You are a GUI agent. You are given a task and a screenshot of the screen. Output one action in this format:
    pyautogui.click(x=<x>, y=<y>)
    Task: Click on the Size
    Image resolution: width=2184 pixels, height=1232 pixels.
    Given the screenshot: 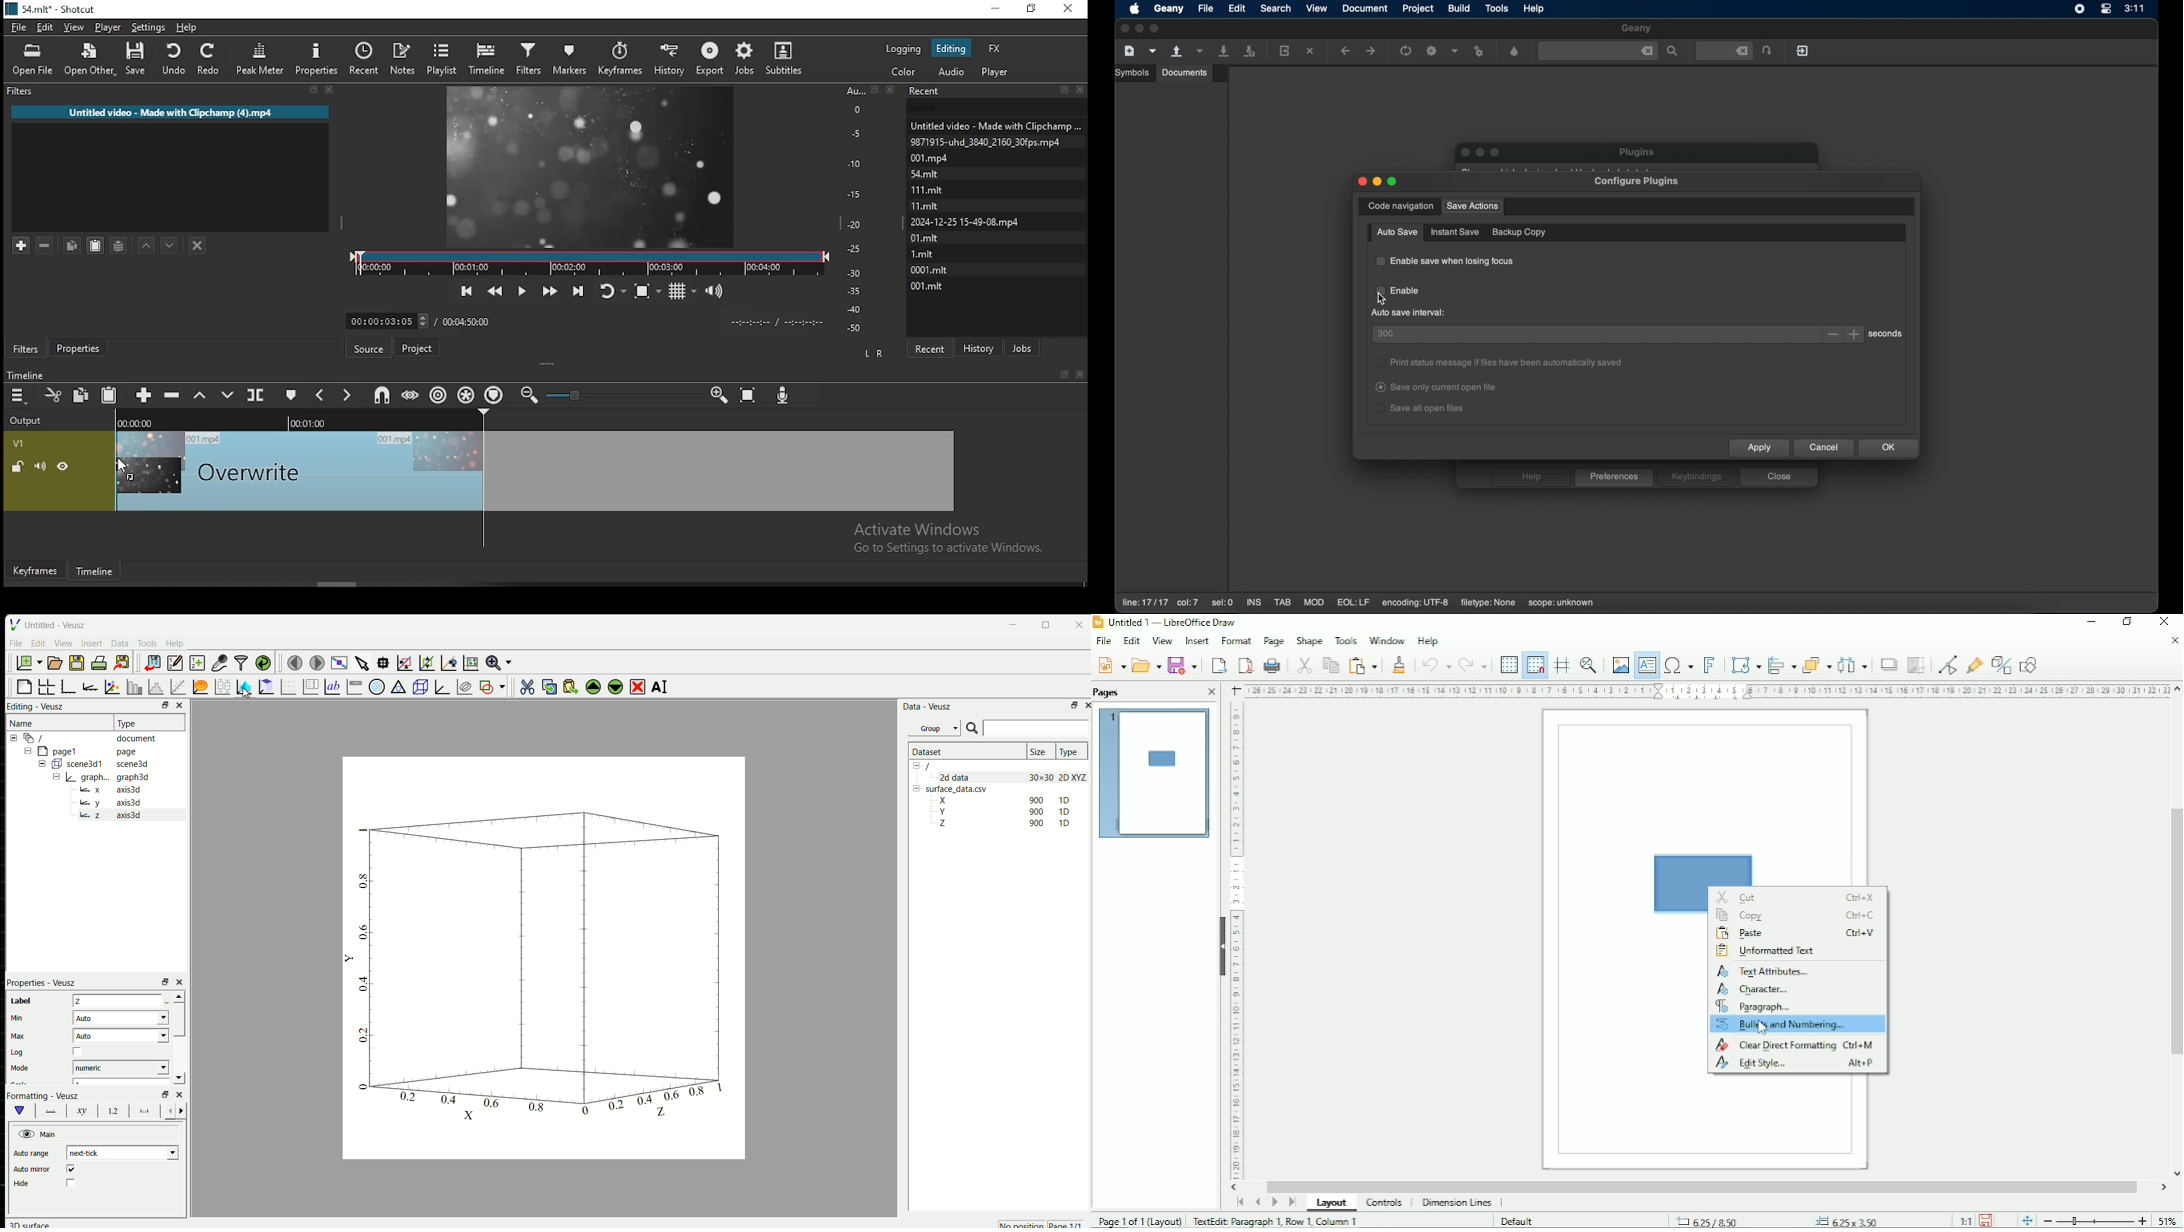 What is the action you would take?
    pyautogui.click(x=1040, y=752)
    